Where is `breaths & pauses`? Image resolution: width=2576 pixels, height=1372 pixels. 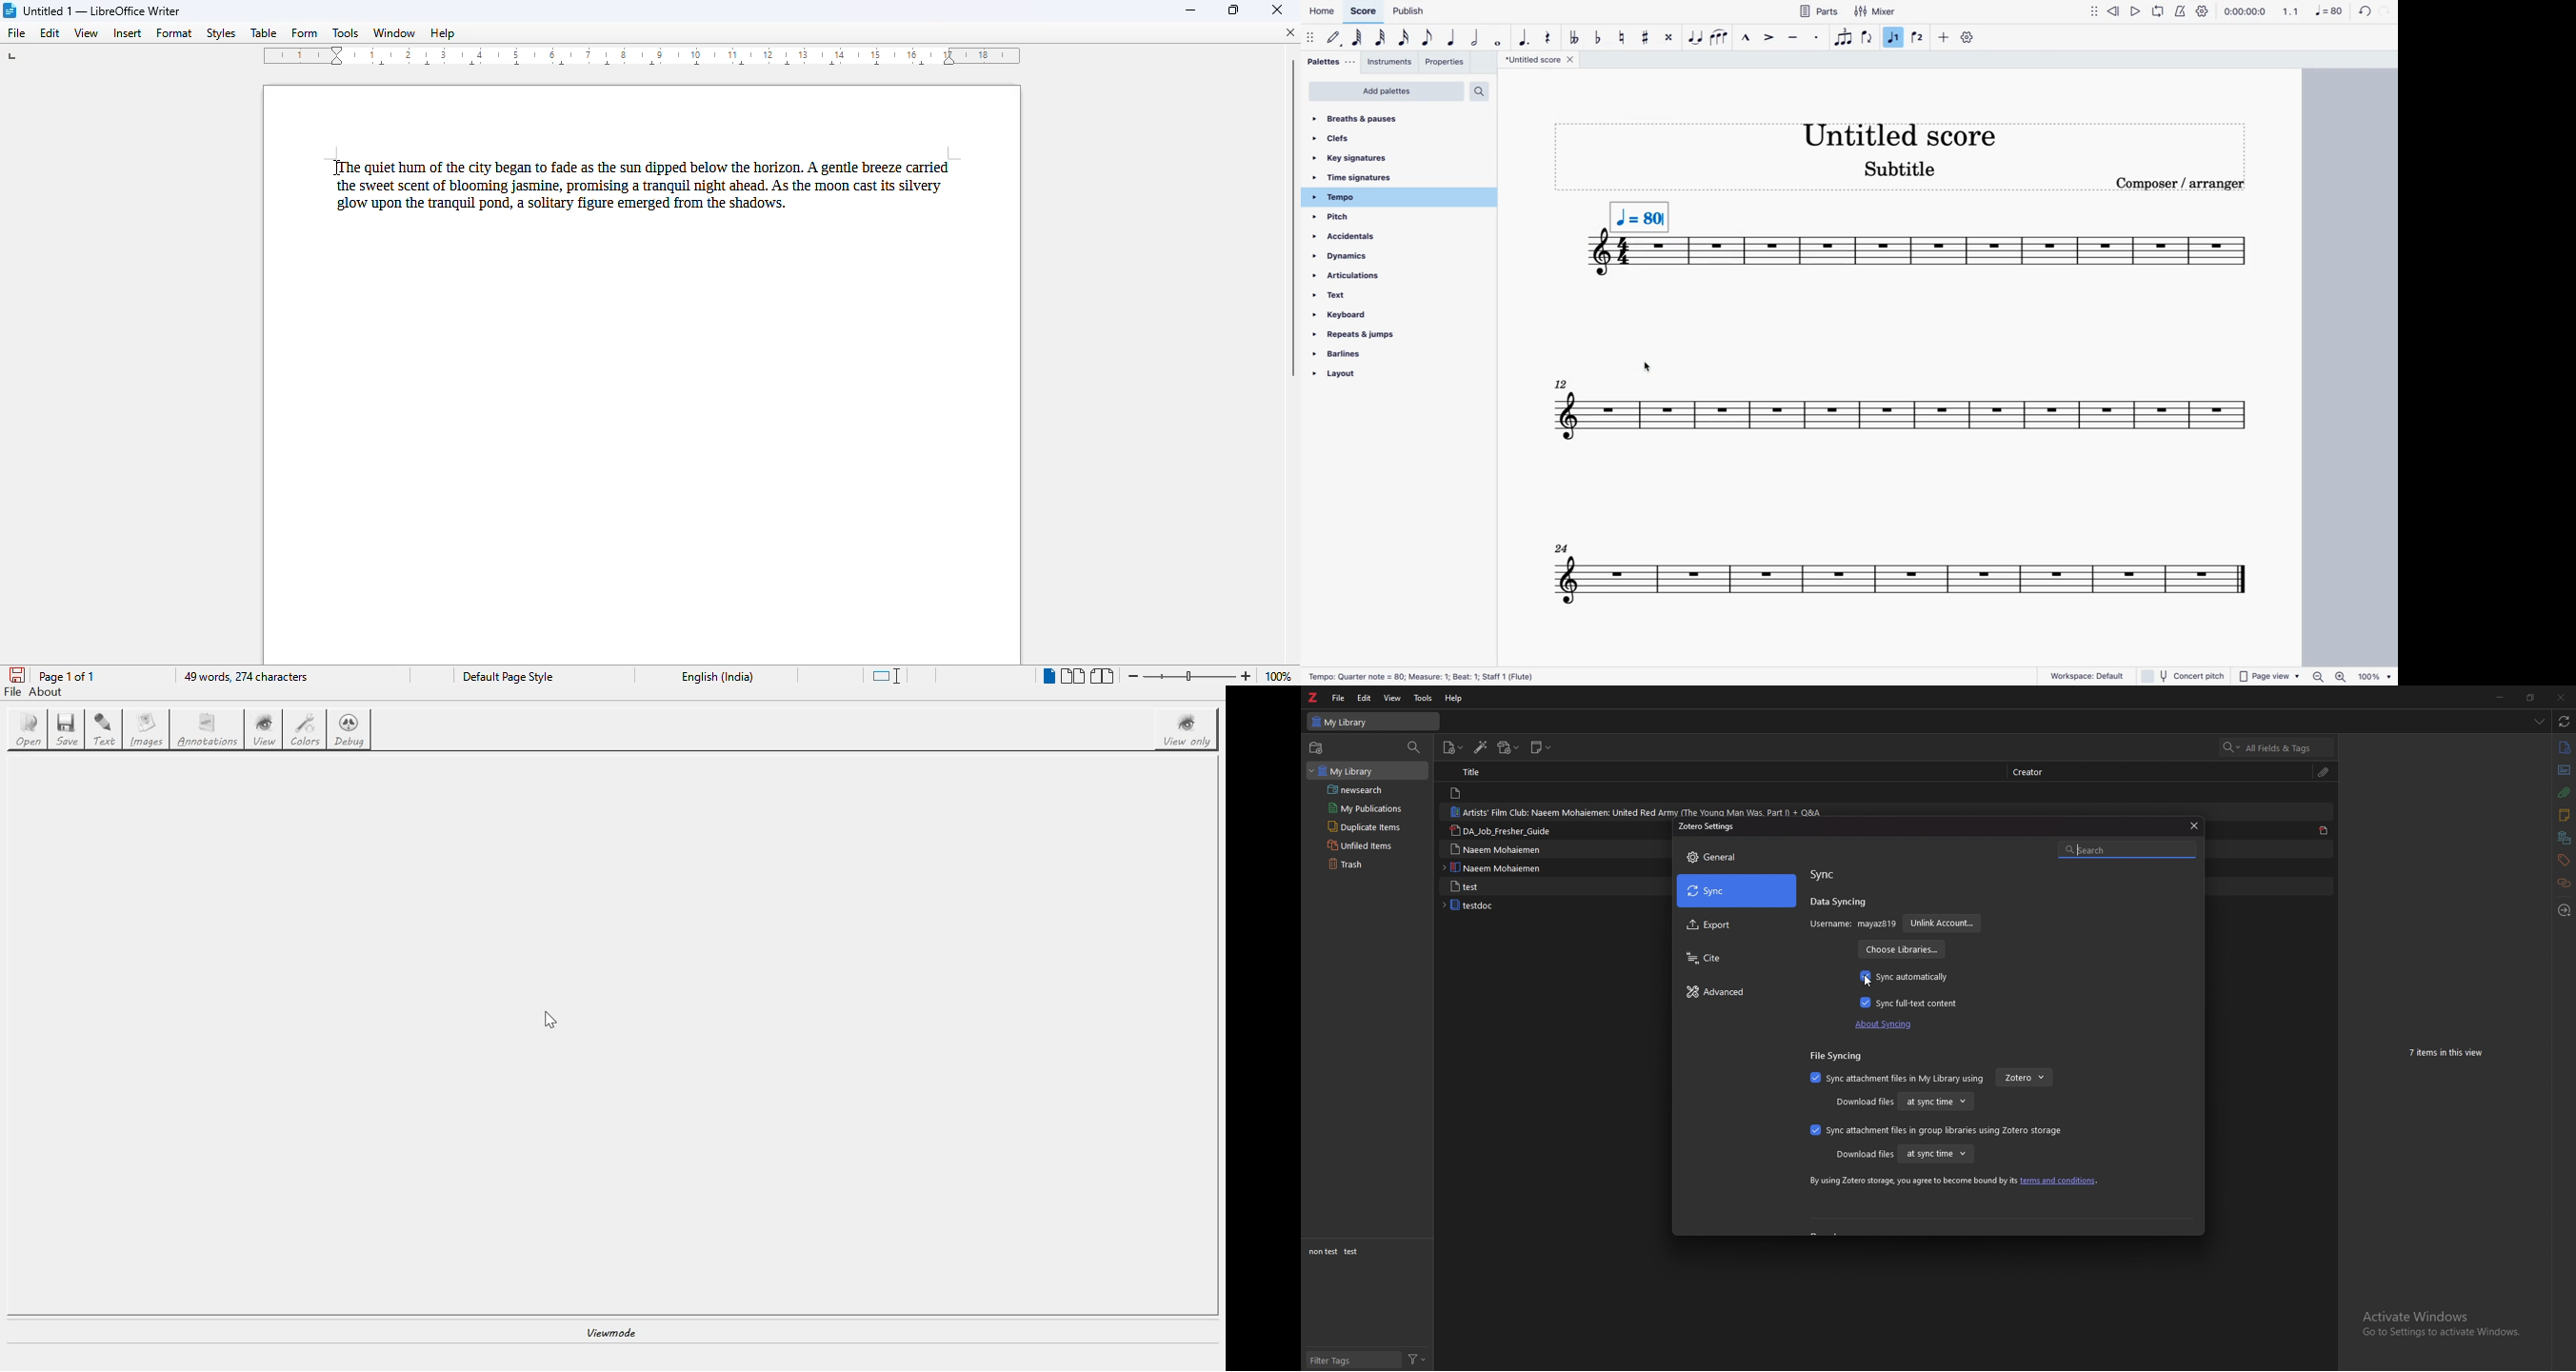 breaths & pauses is located at coordinates (1380, 118).